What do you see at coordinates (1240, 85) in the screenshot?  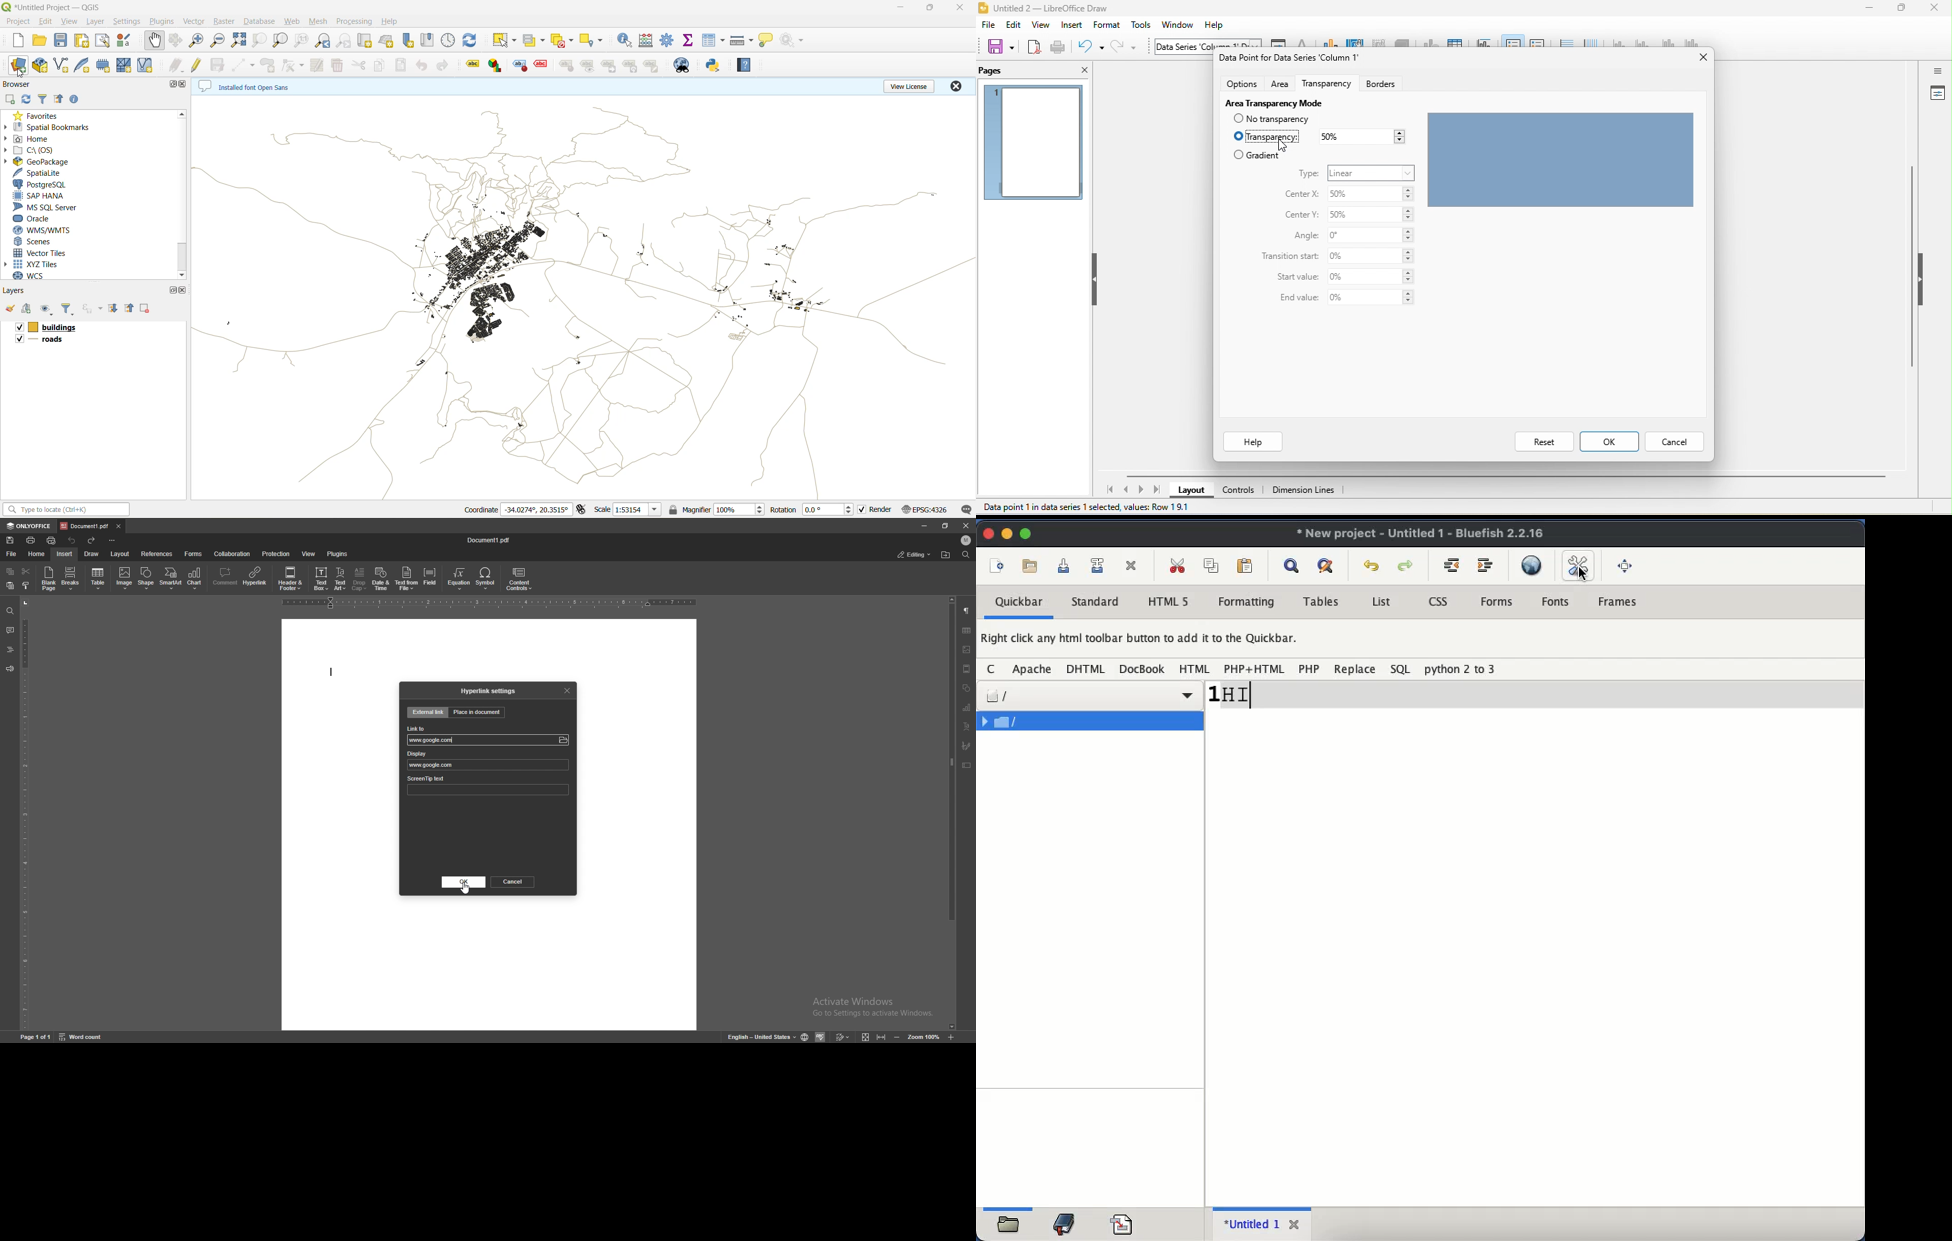 I see `options` at bounding box center [1240, 85].